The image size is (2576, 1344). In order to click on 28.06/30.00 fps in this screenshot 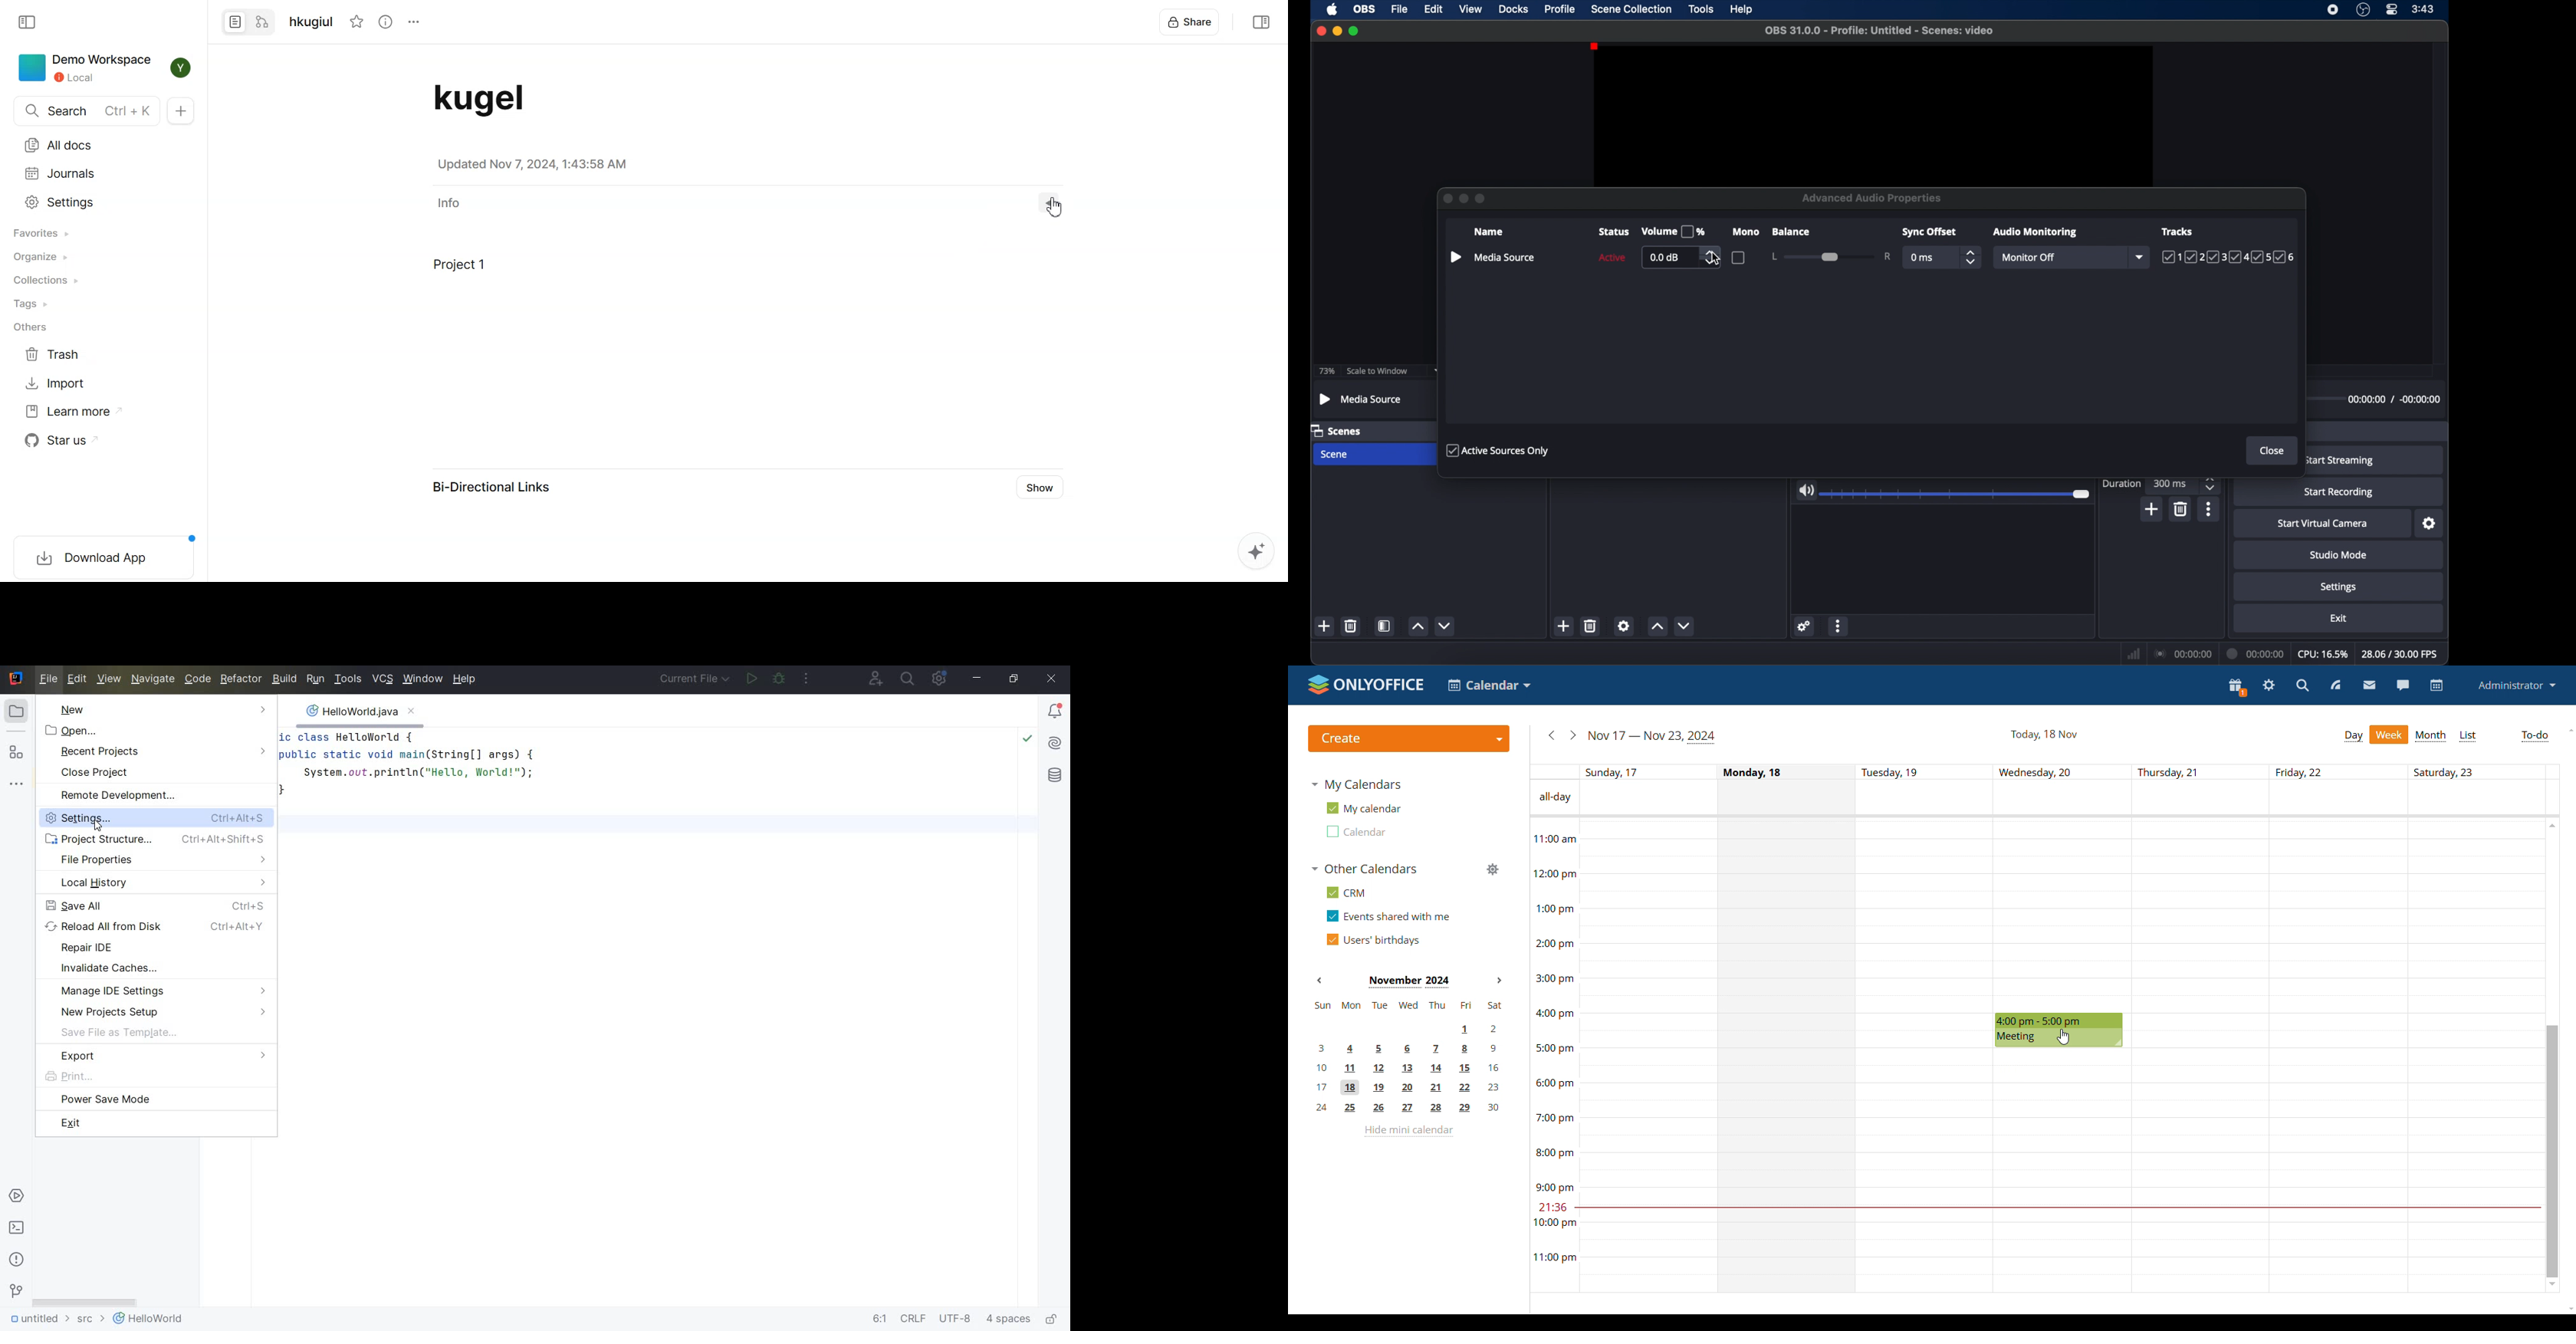, I will do `click(2400, 654)`.